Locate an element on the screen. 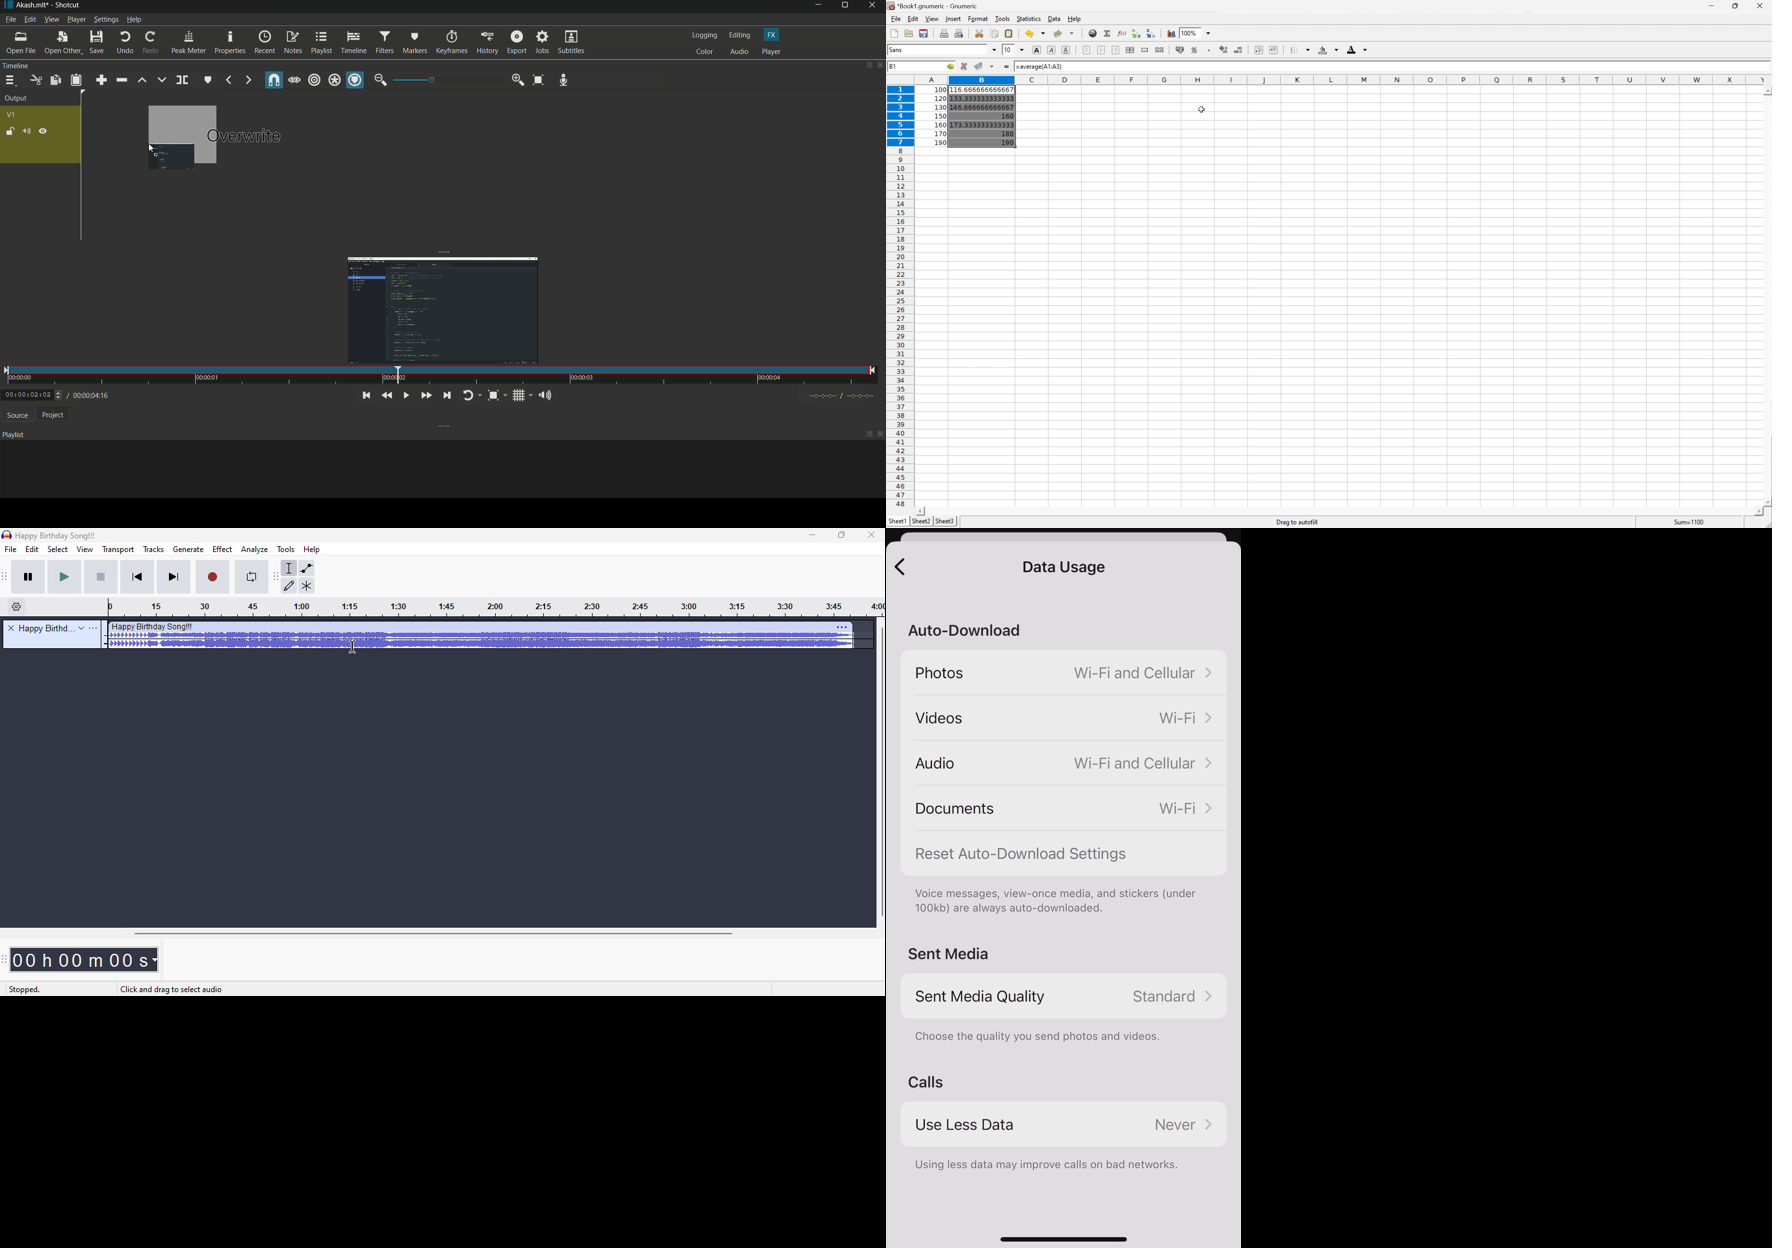 Image resolution: width=1792 pixels, height=1260 pixels. player is located at coordinates (772, 52).